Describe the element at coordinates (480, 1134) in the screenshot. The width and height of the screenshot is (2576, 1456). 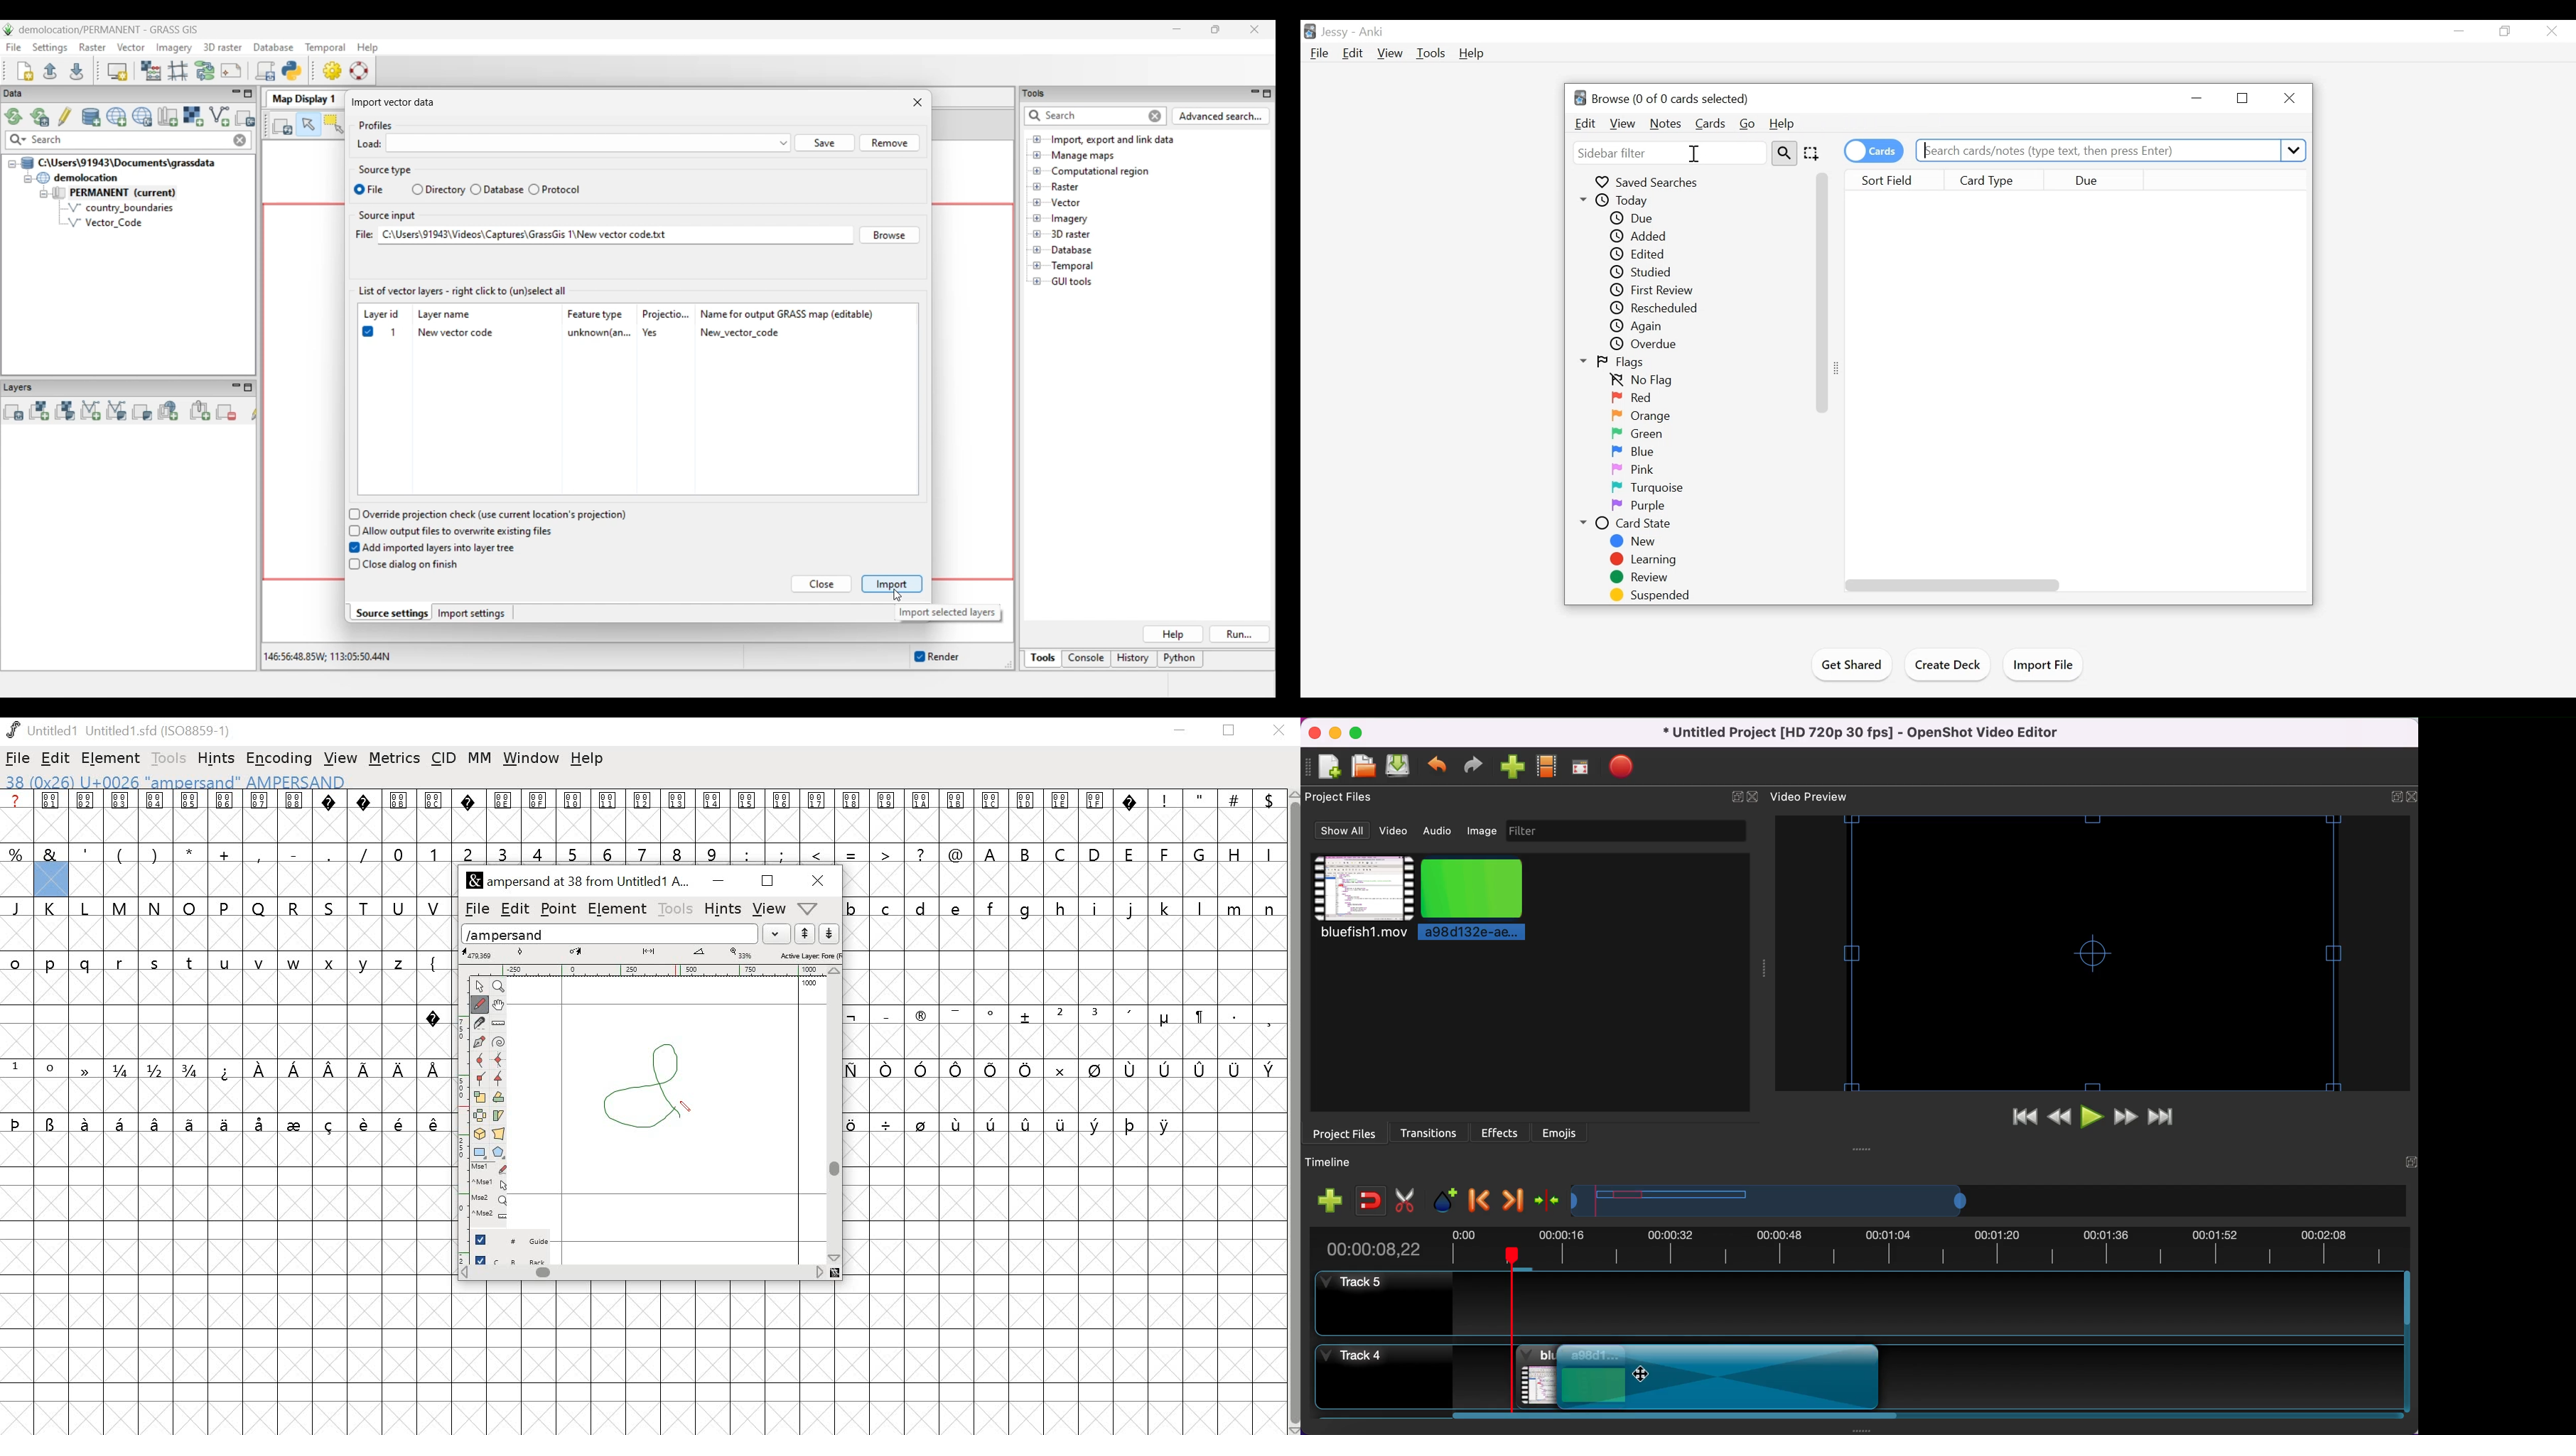
I see `rotate the selection in 3D and project back to plane ` at that location.